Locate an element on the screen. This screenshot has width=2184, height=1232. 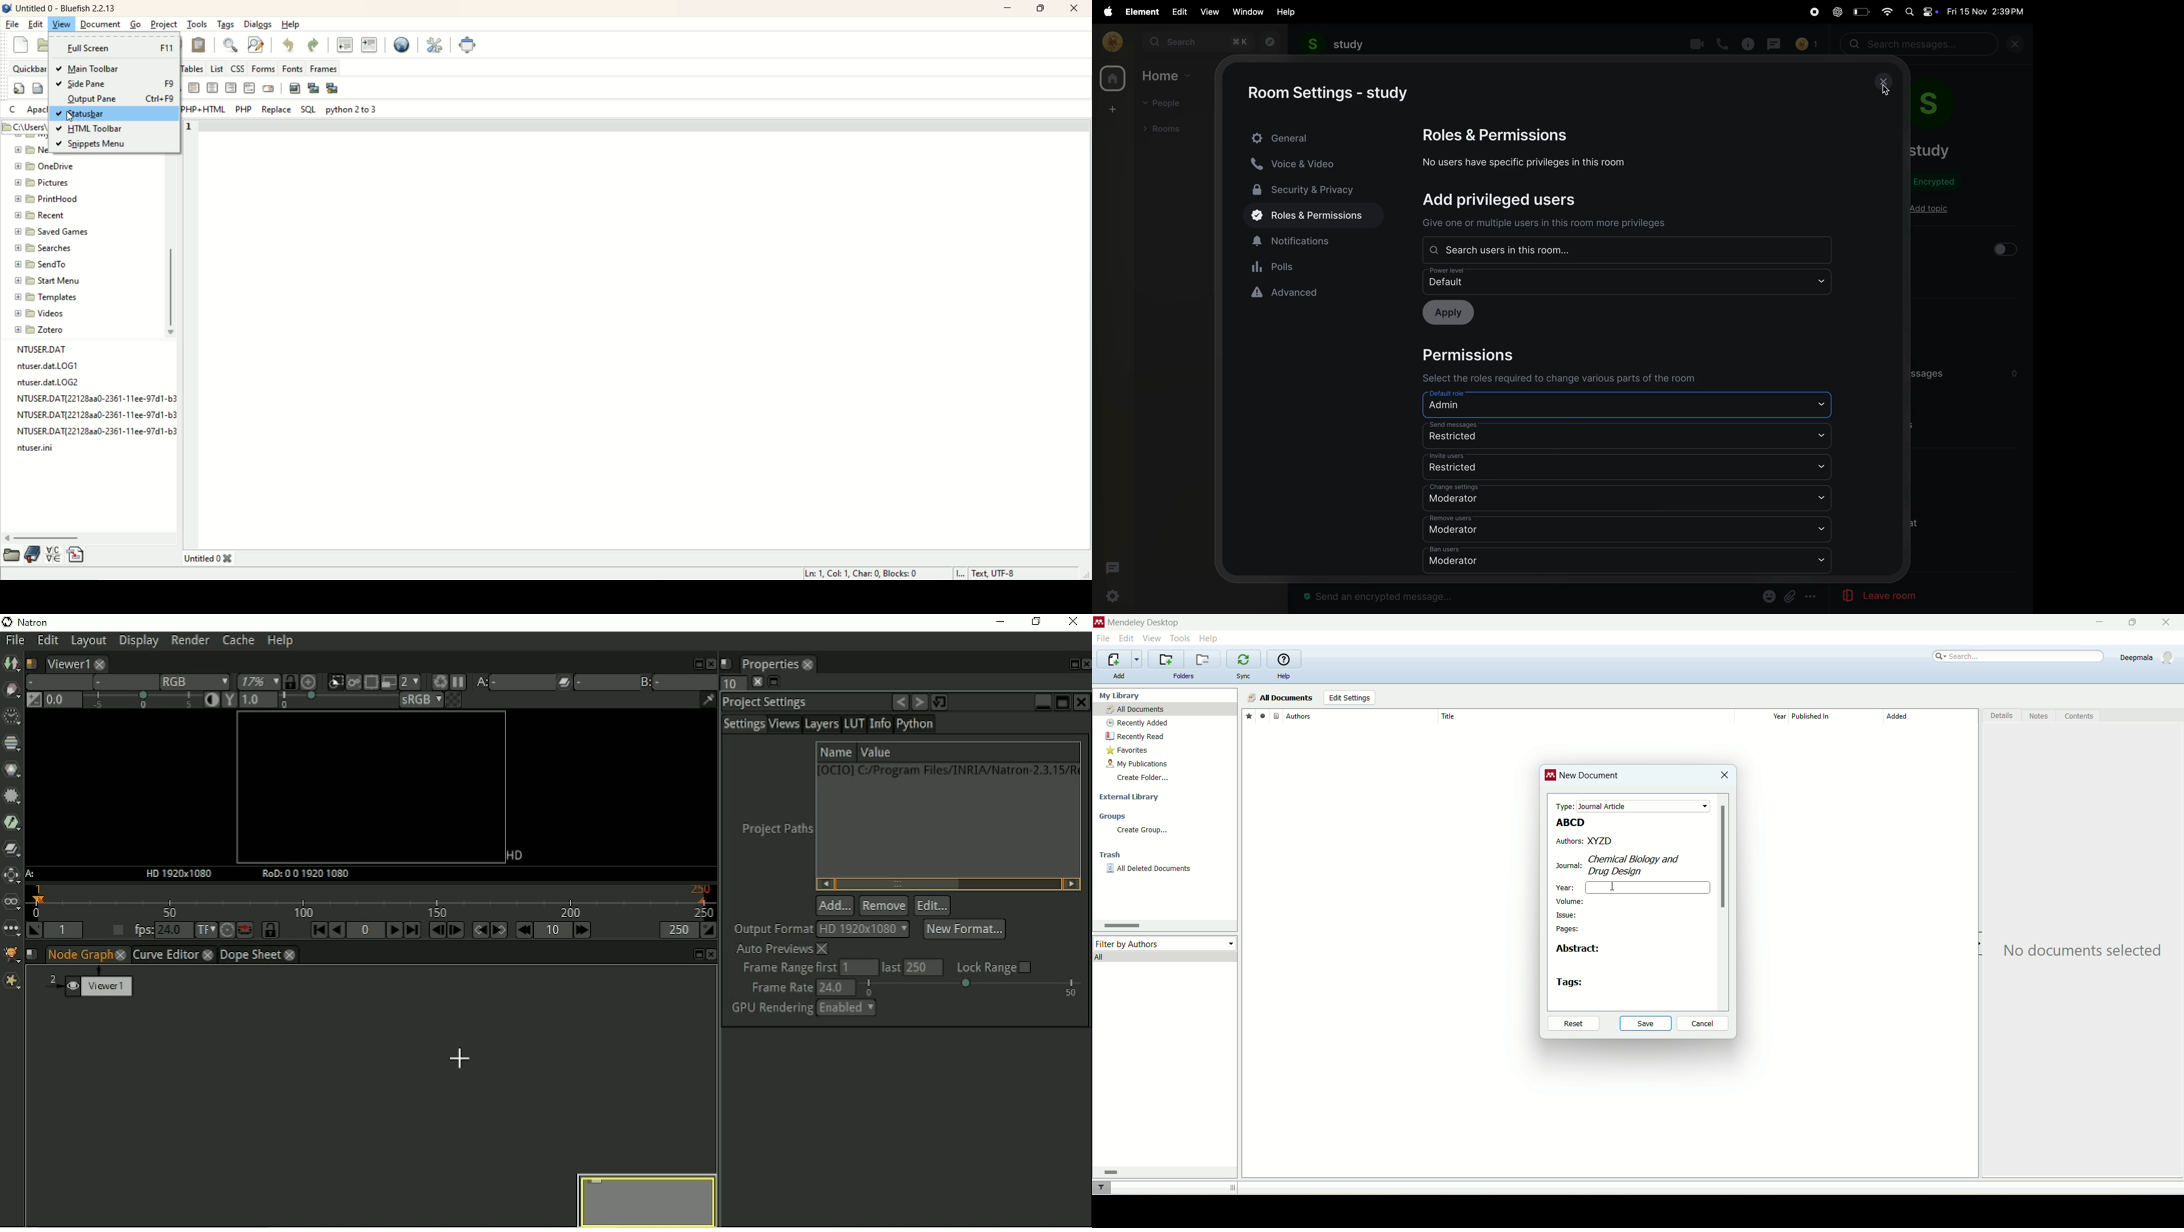
edit is located at coordinates (1177, 11).